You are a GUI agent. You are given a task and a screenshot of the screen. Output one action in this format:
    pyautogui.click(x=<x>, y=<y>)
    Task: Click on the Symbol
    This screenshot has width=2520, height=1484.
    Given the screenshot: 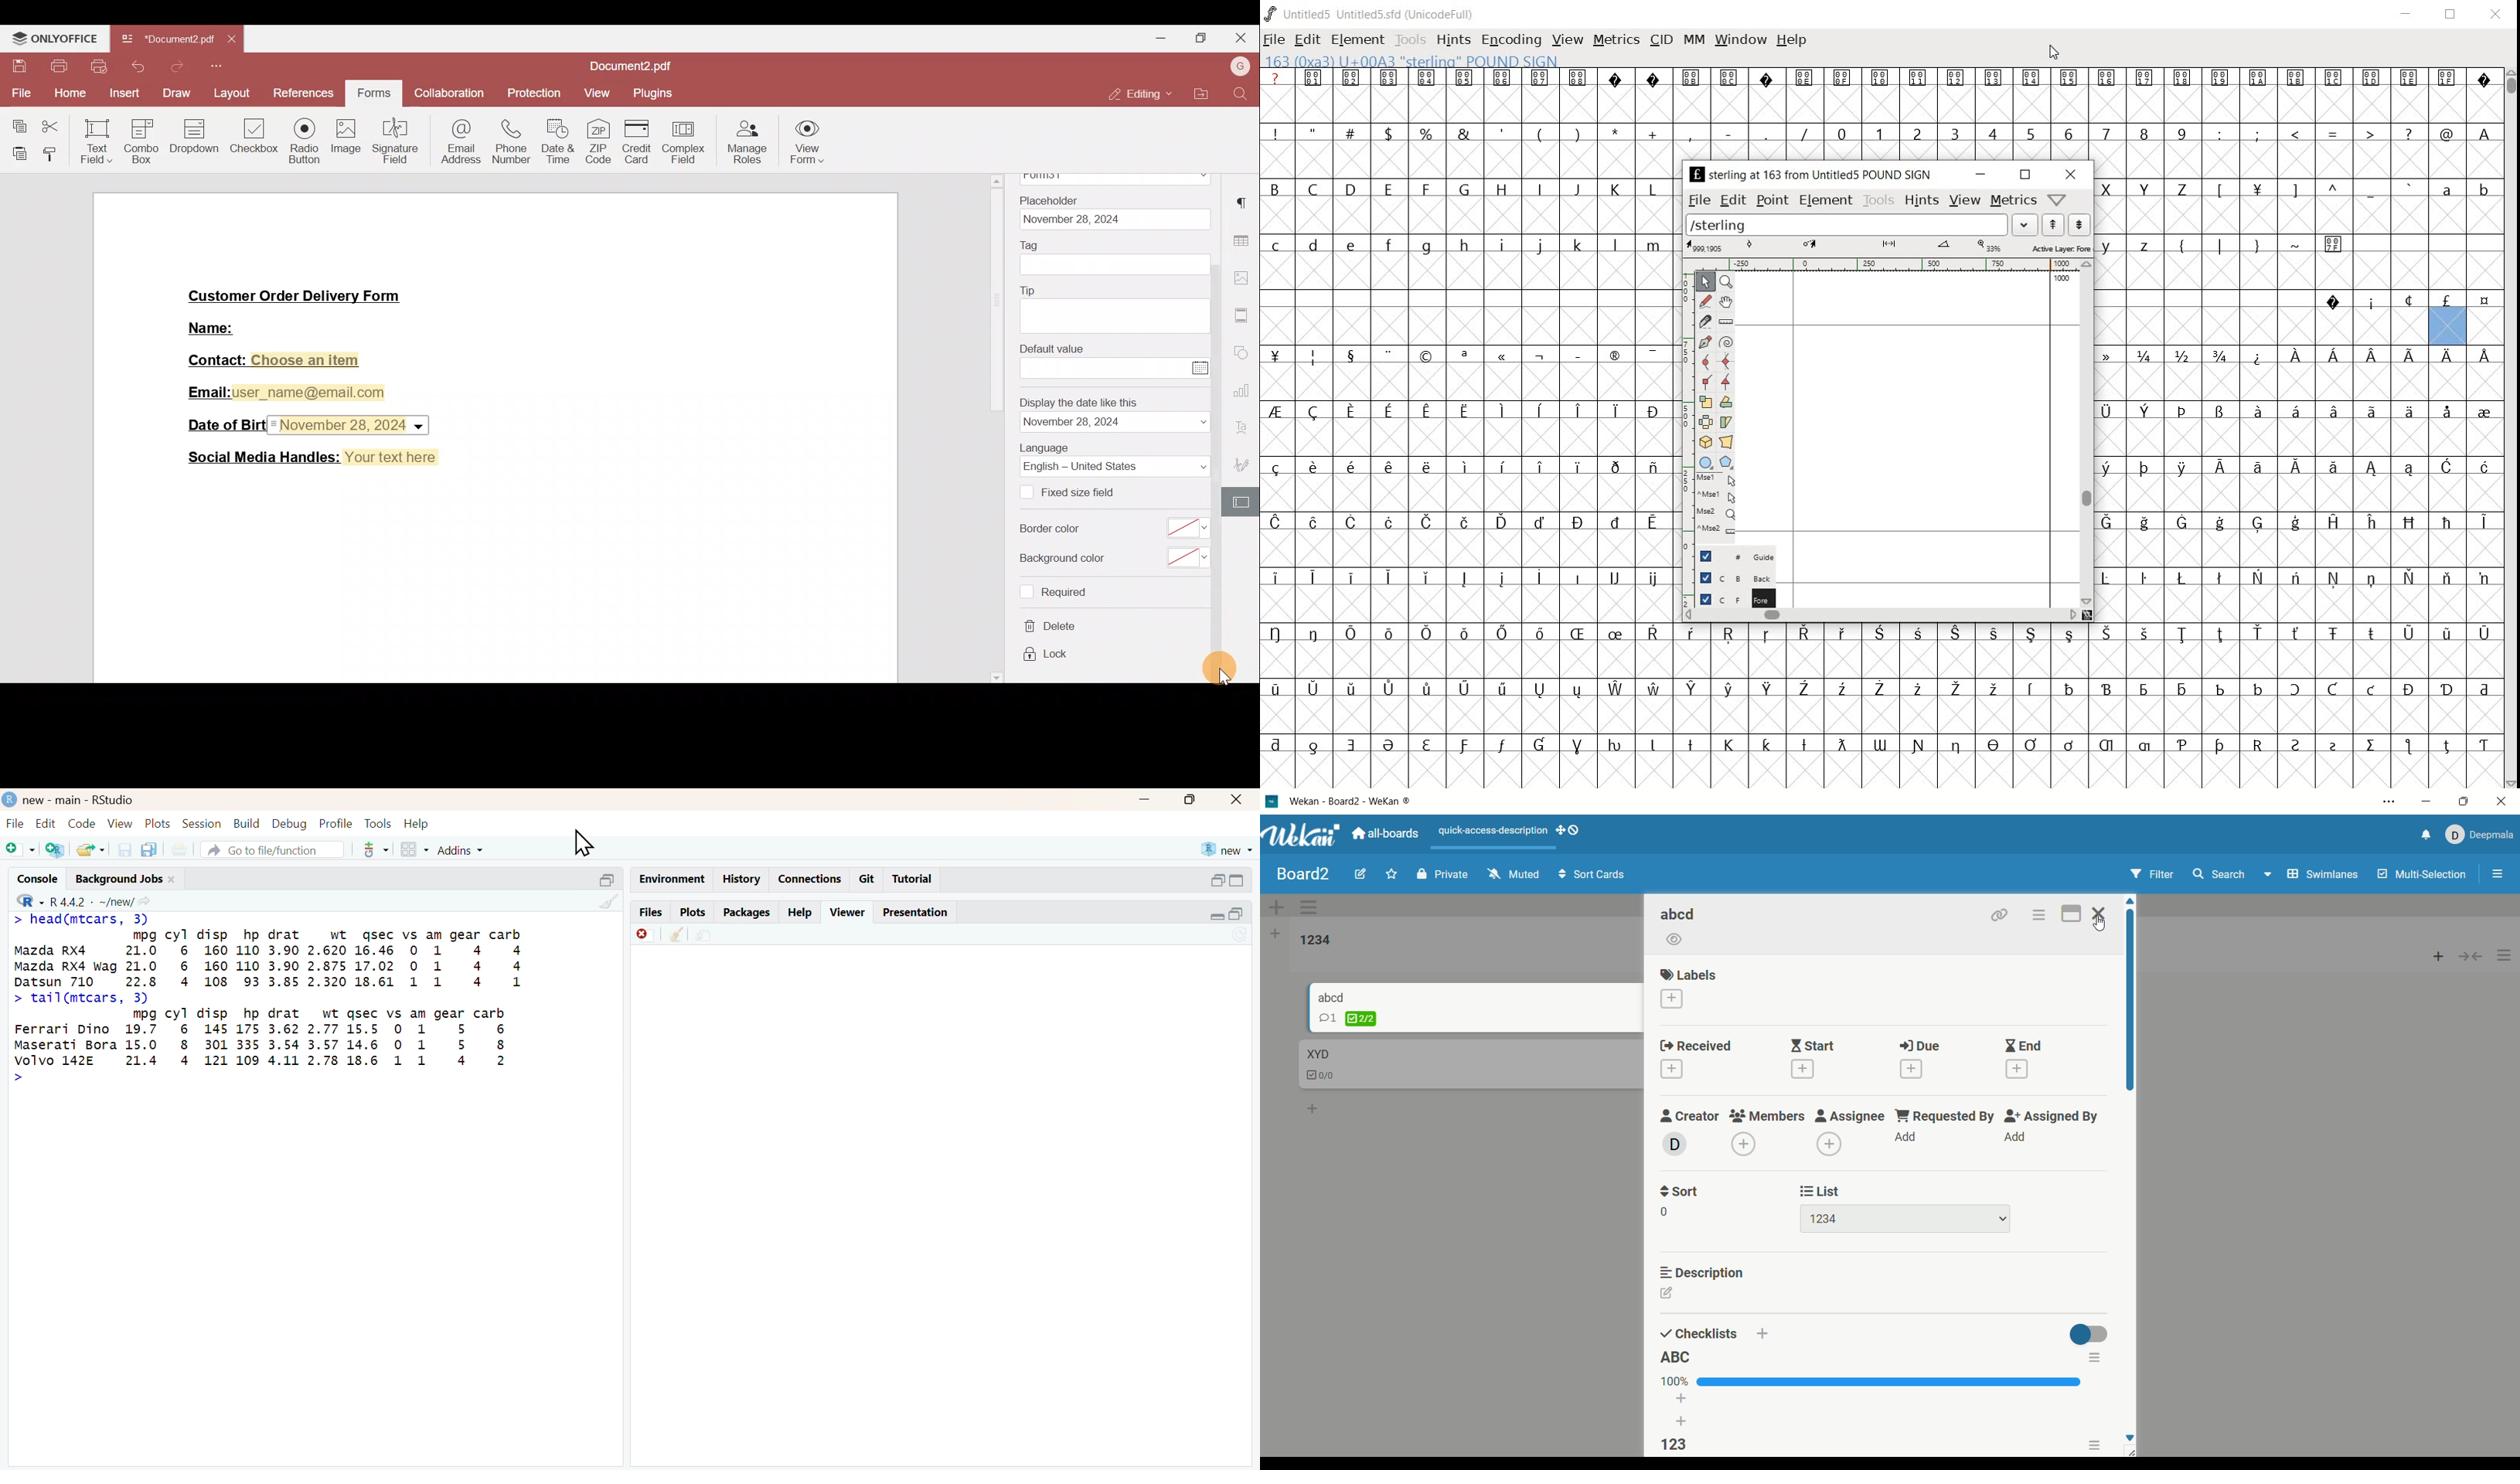 What is the action you would take?
    pyautogui.click(x=1464, y=746)
    